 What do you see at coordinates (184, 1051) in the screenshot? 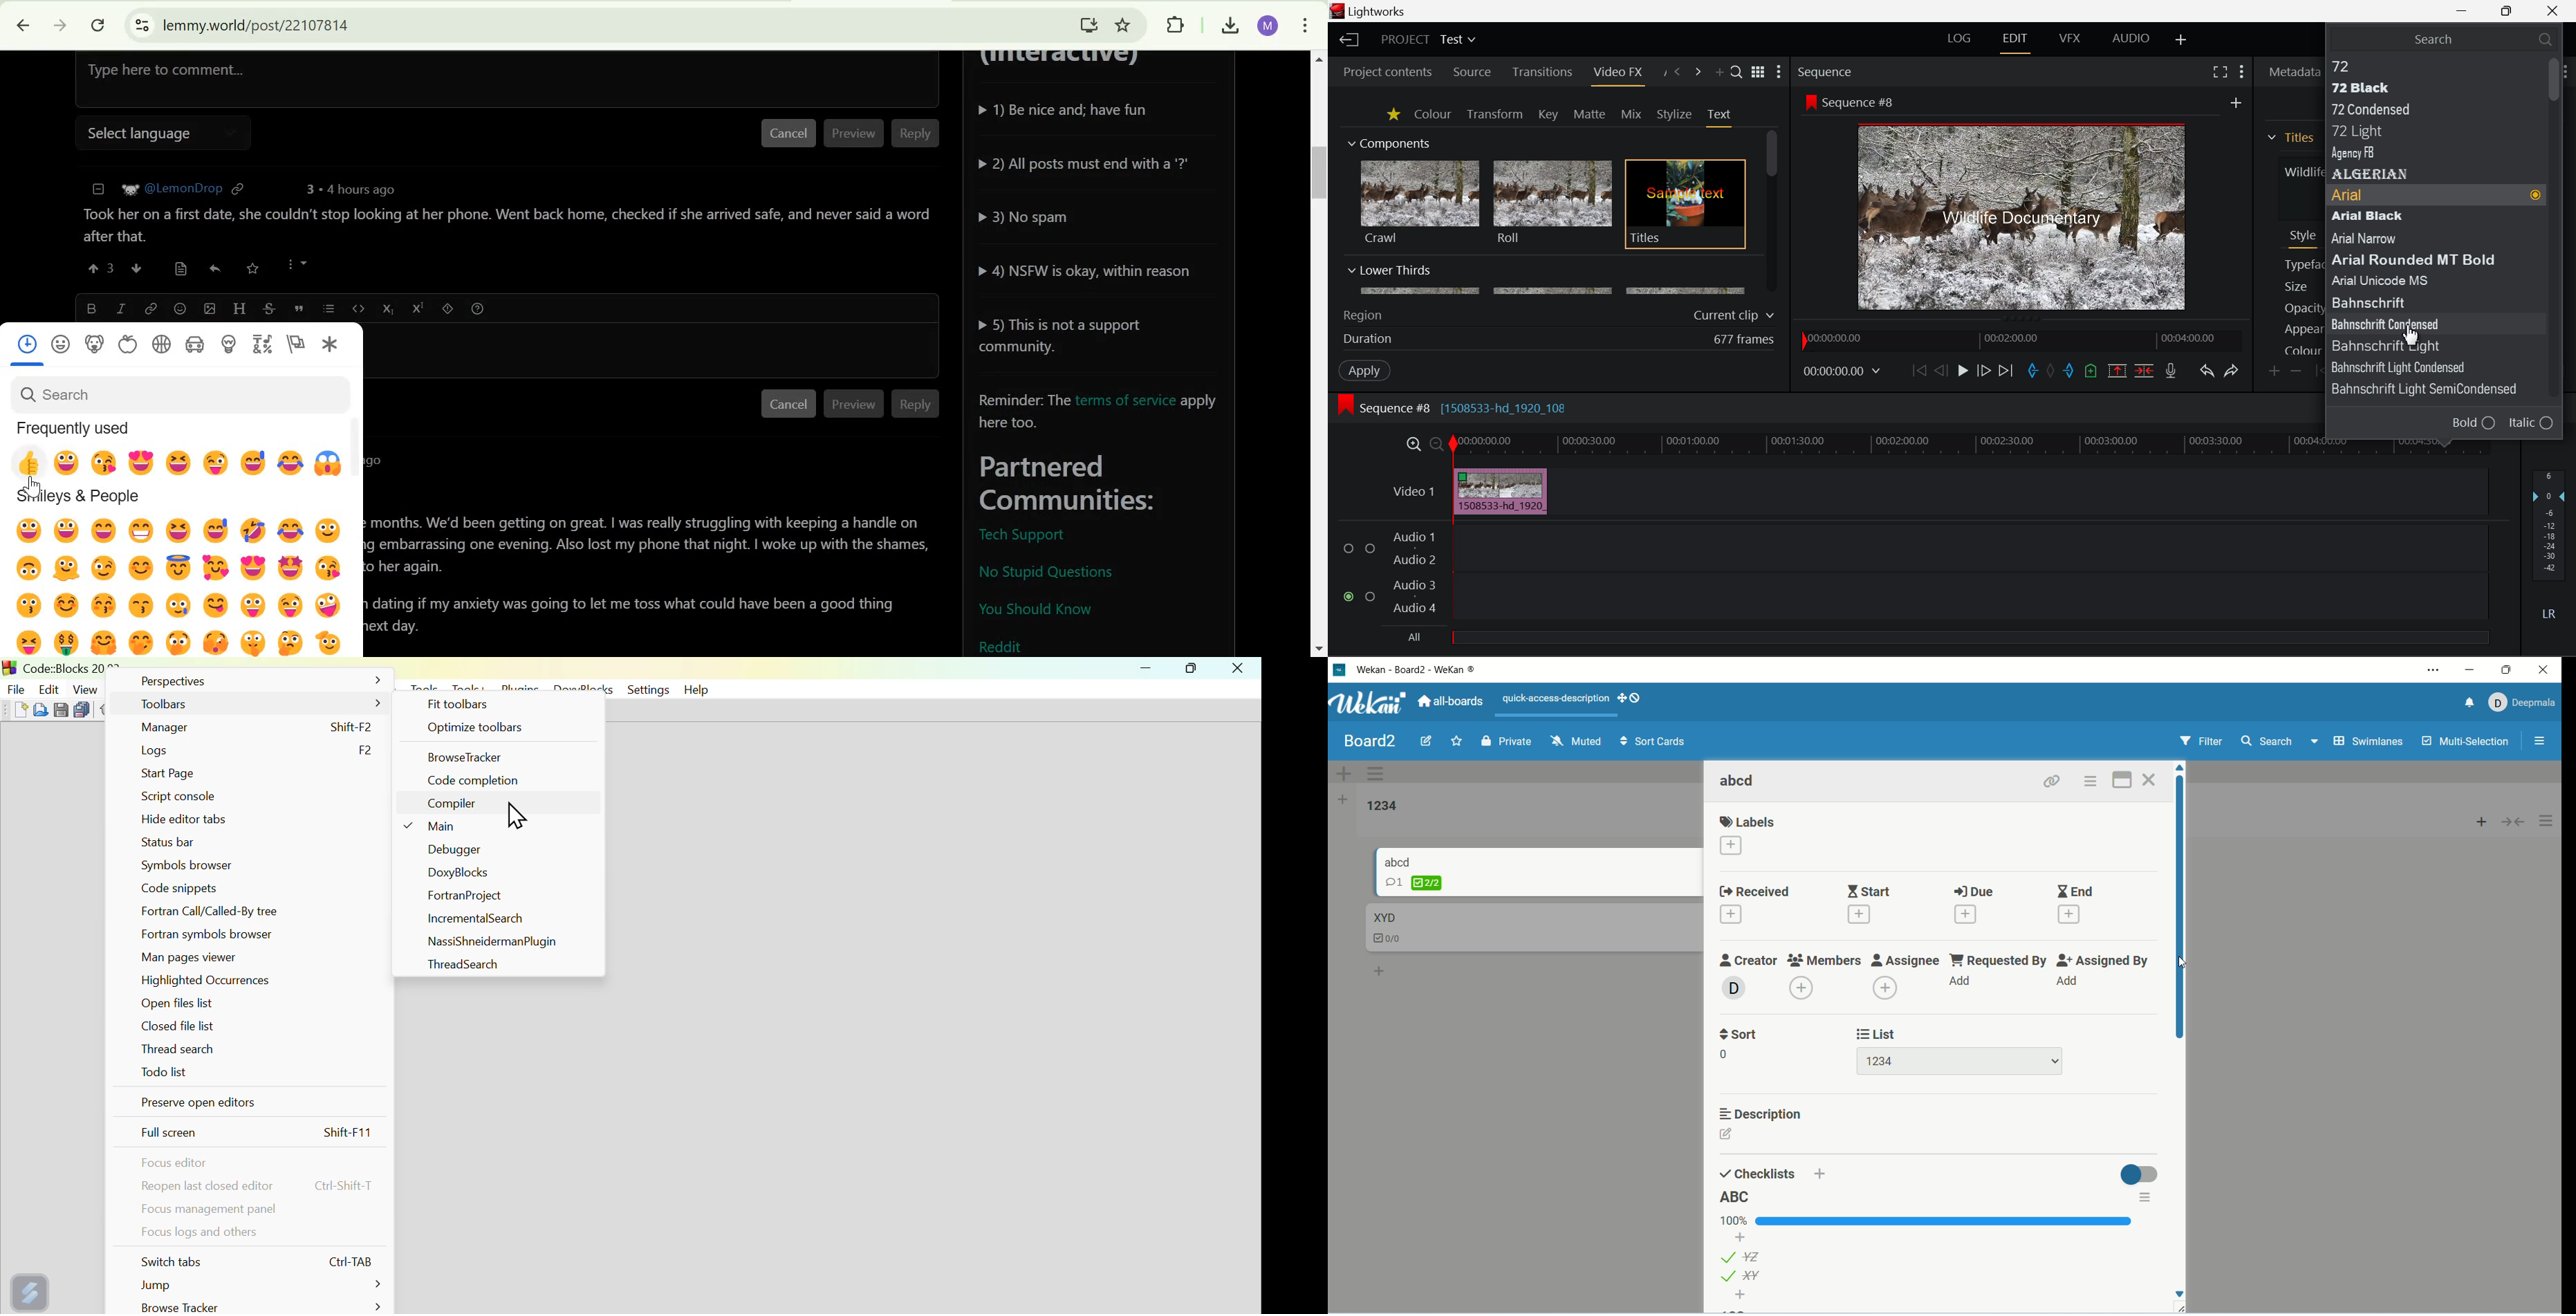
I see `Thread search` at bounding box center [184, 1051].